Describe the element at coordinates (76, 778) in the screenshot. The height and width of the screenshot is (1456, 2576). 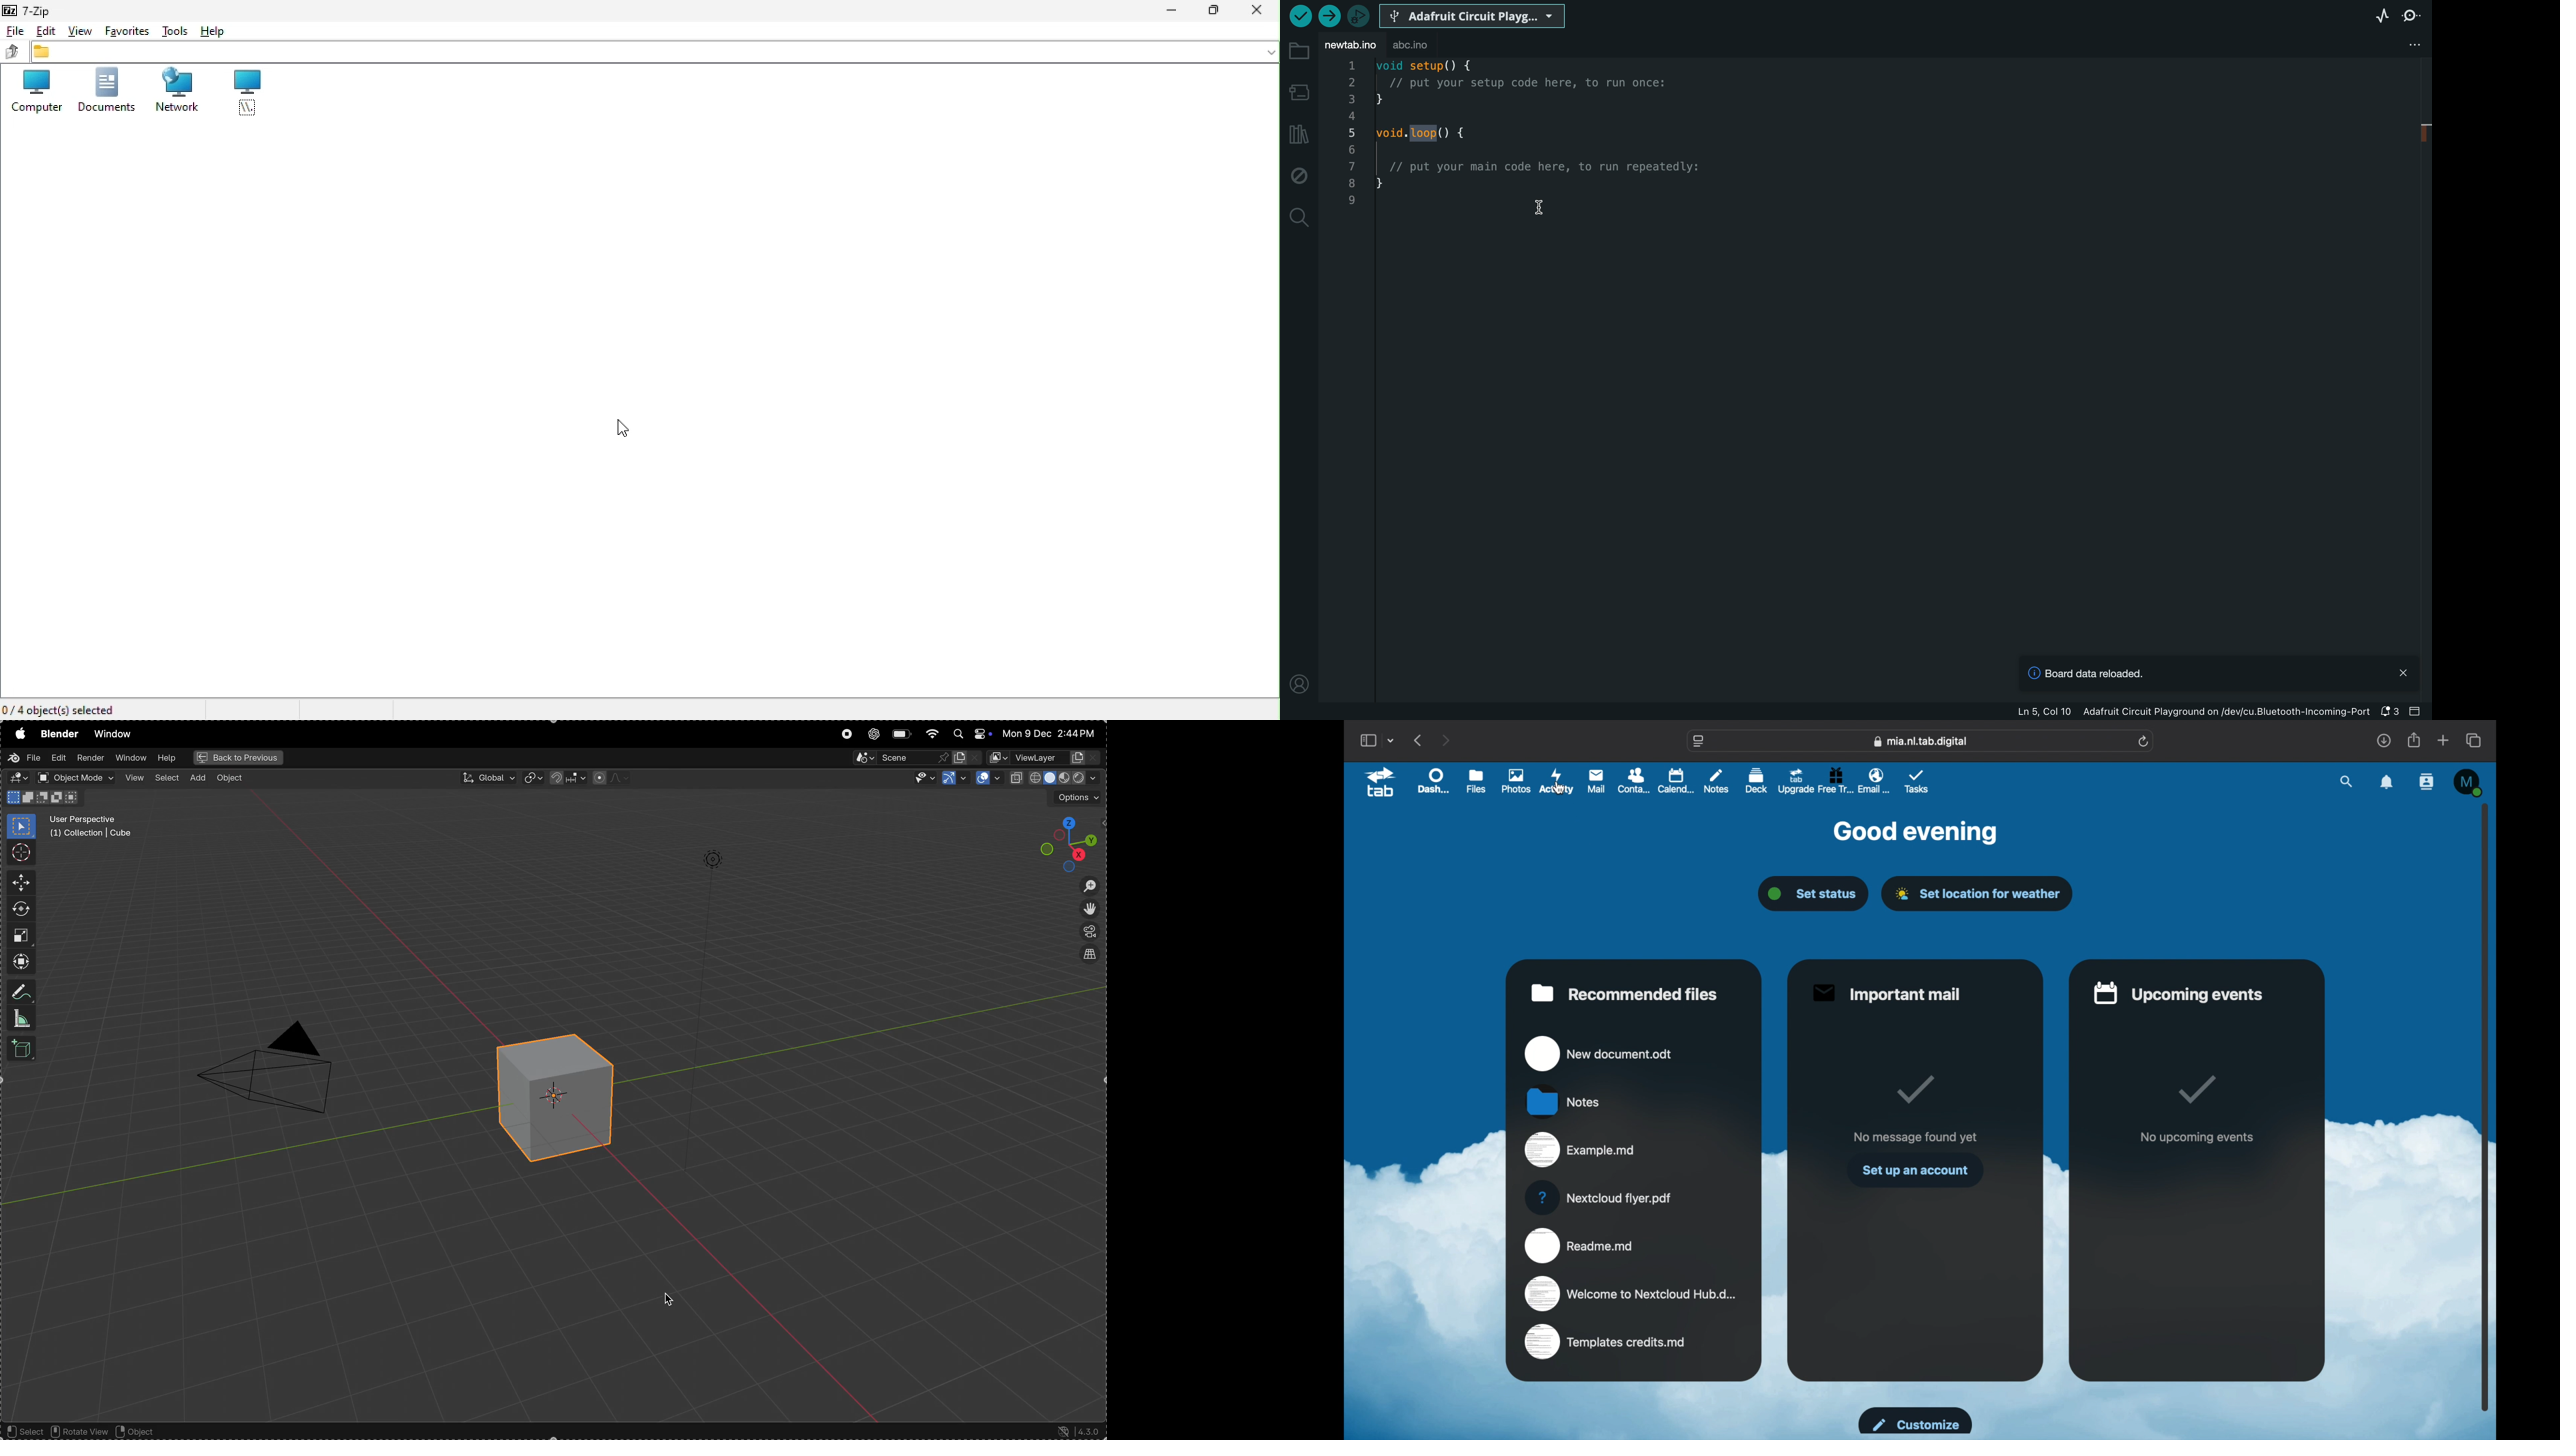
I see `object mode` at that location.